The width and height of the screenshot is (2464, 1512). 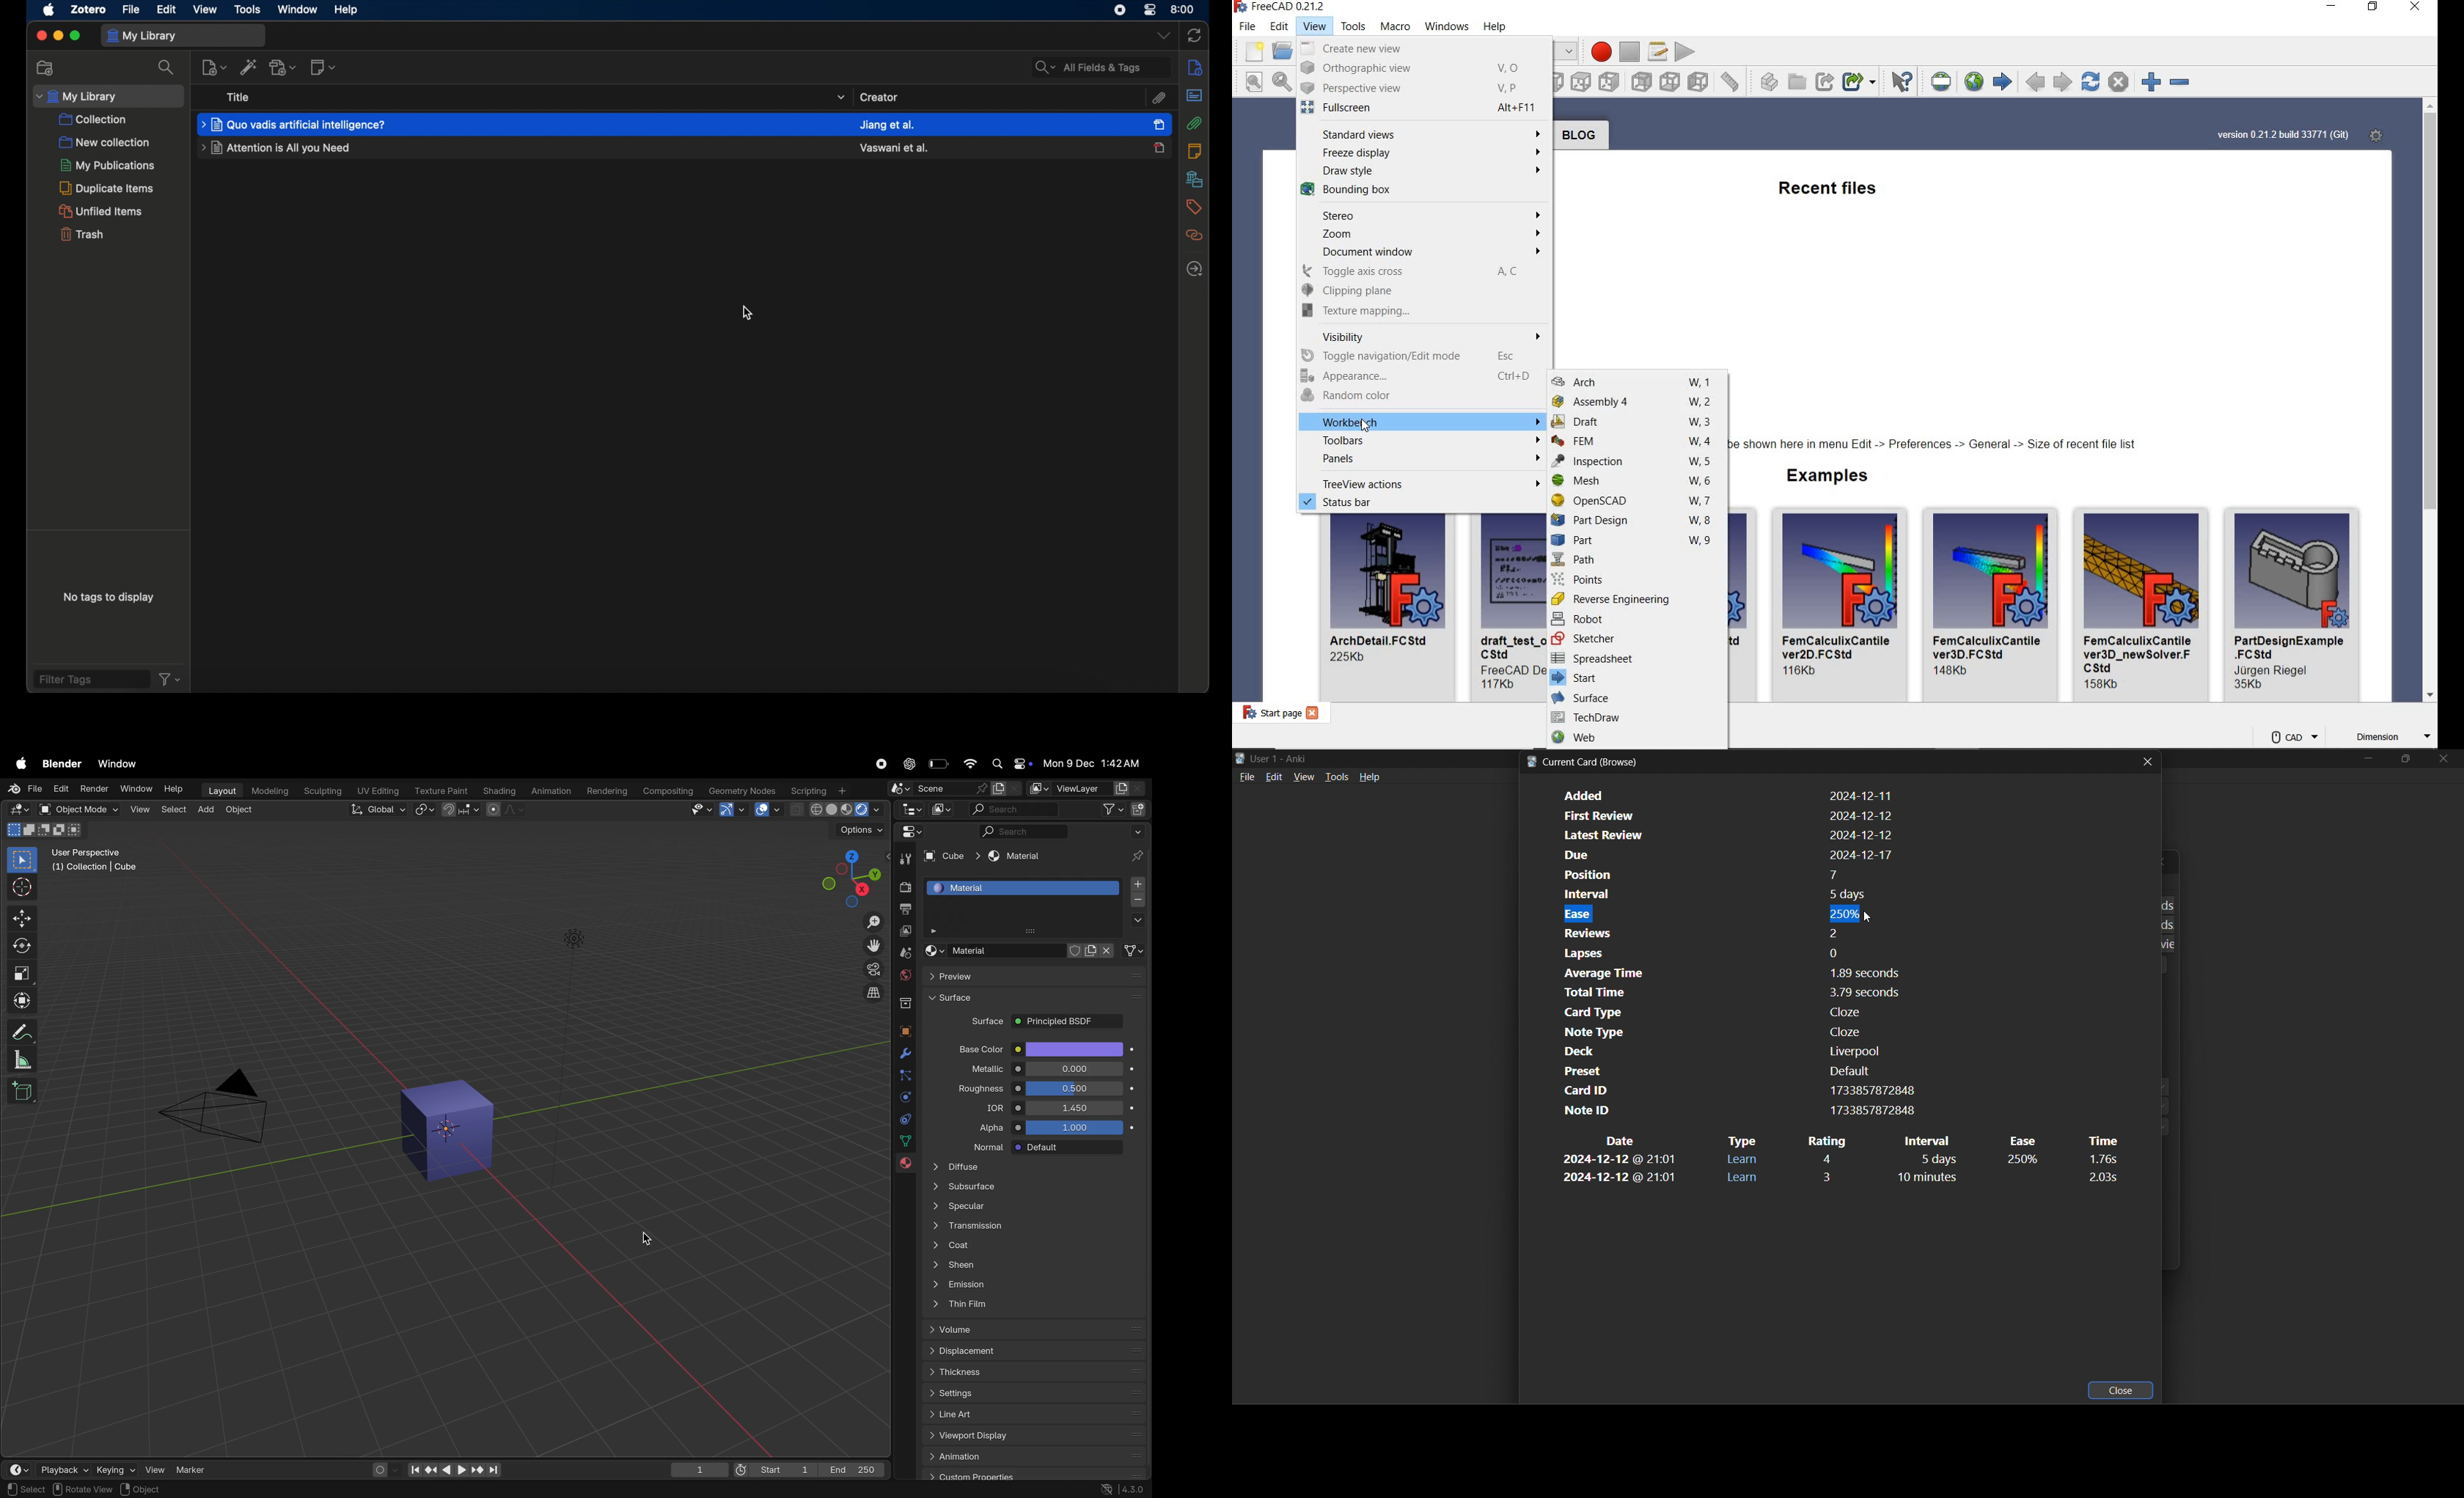 What do you see at coordinates (2430, 402) in the screenshot?
I see `scrollbar` at bounding box center [2430, 402].